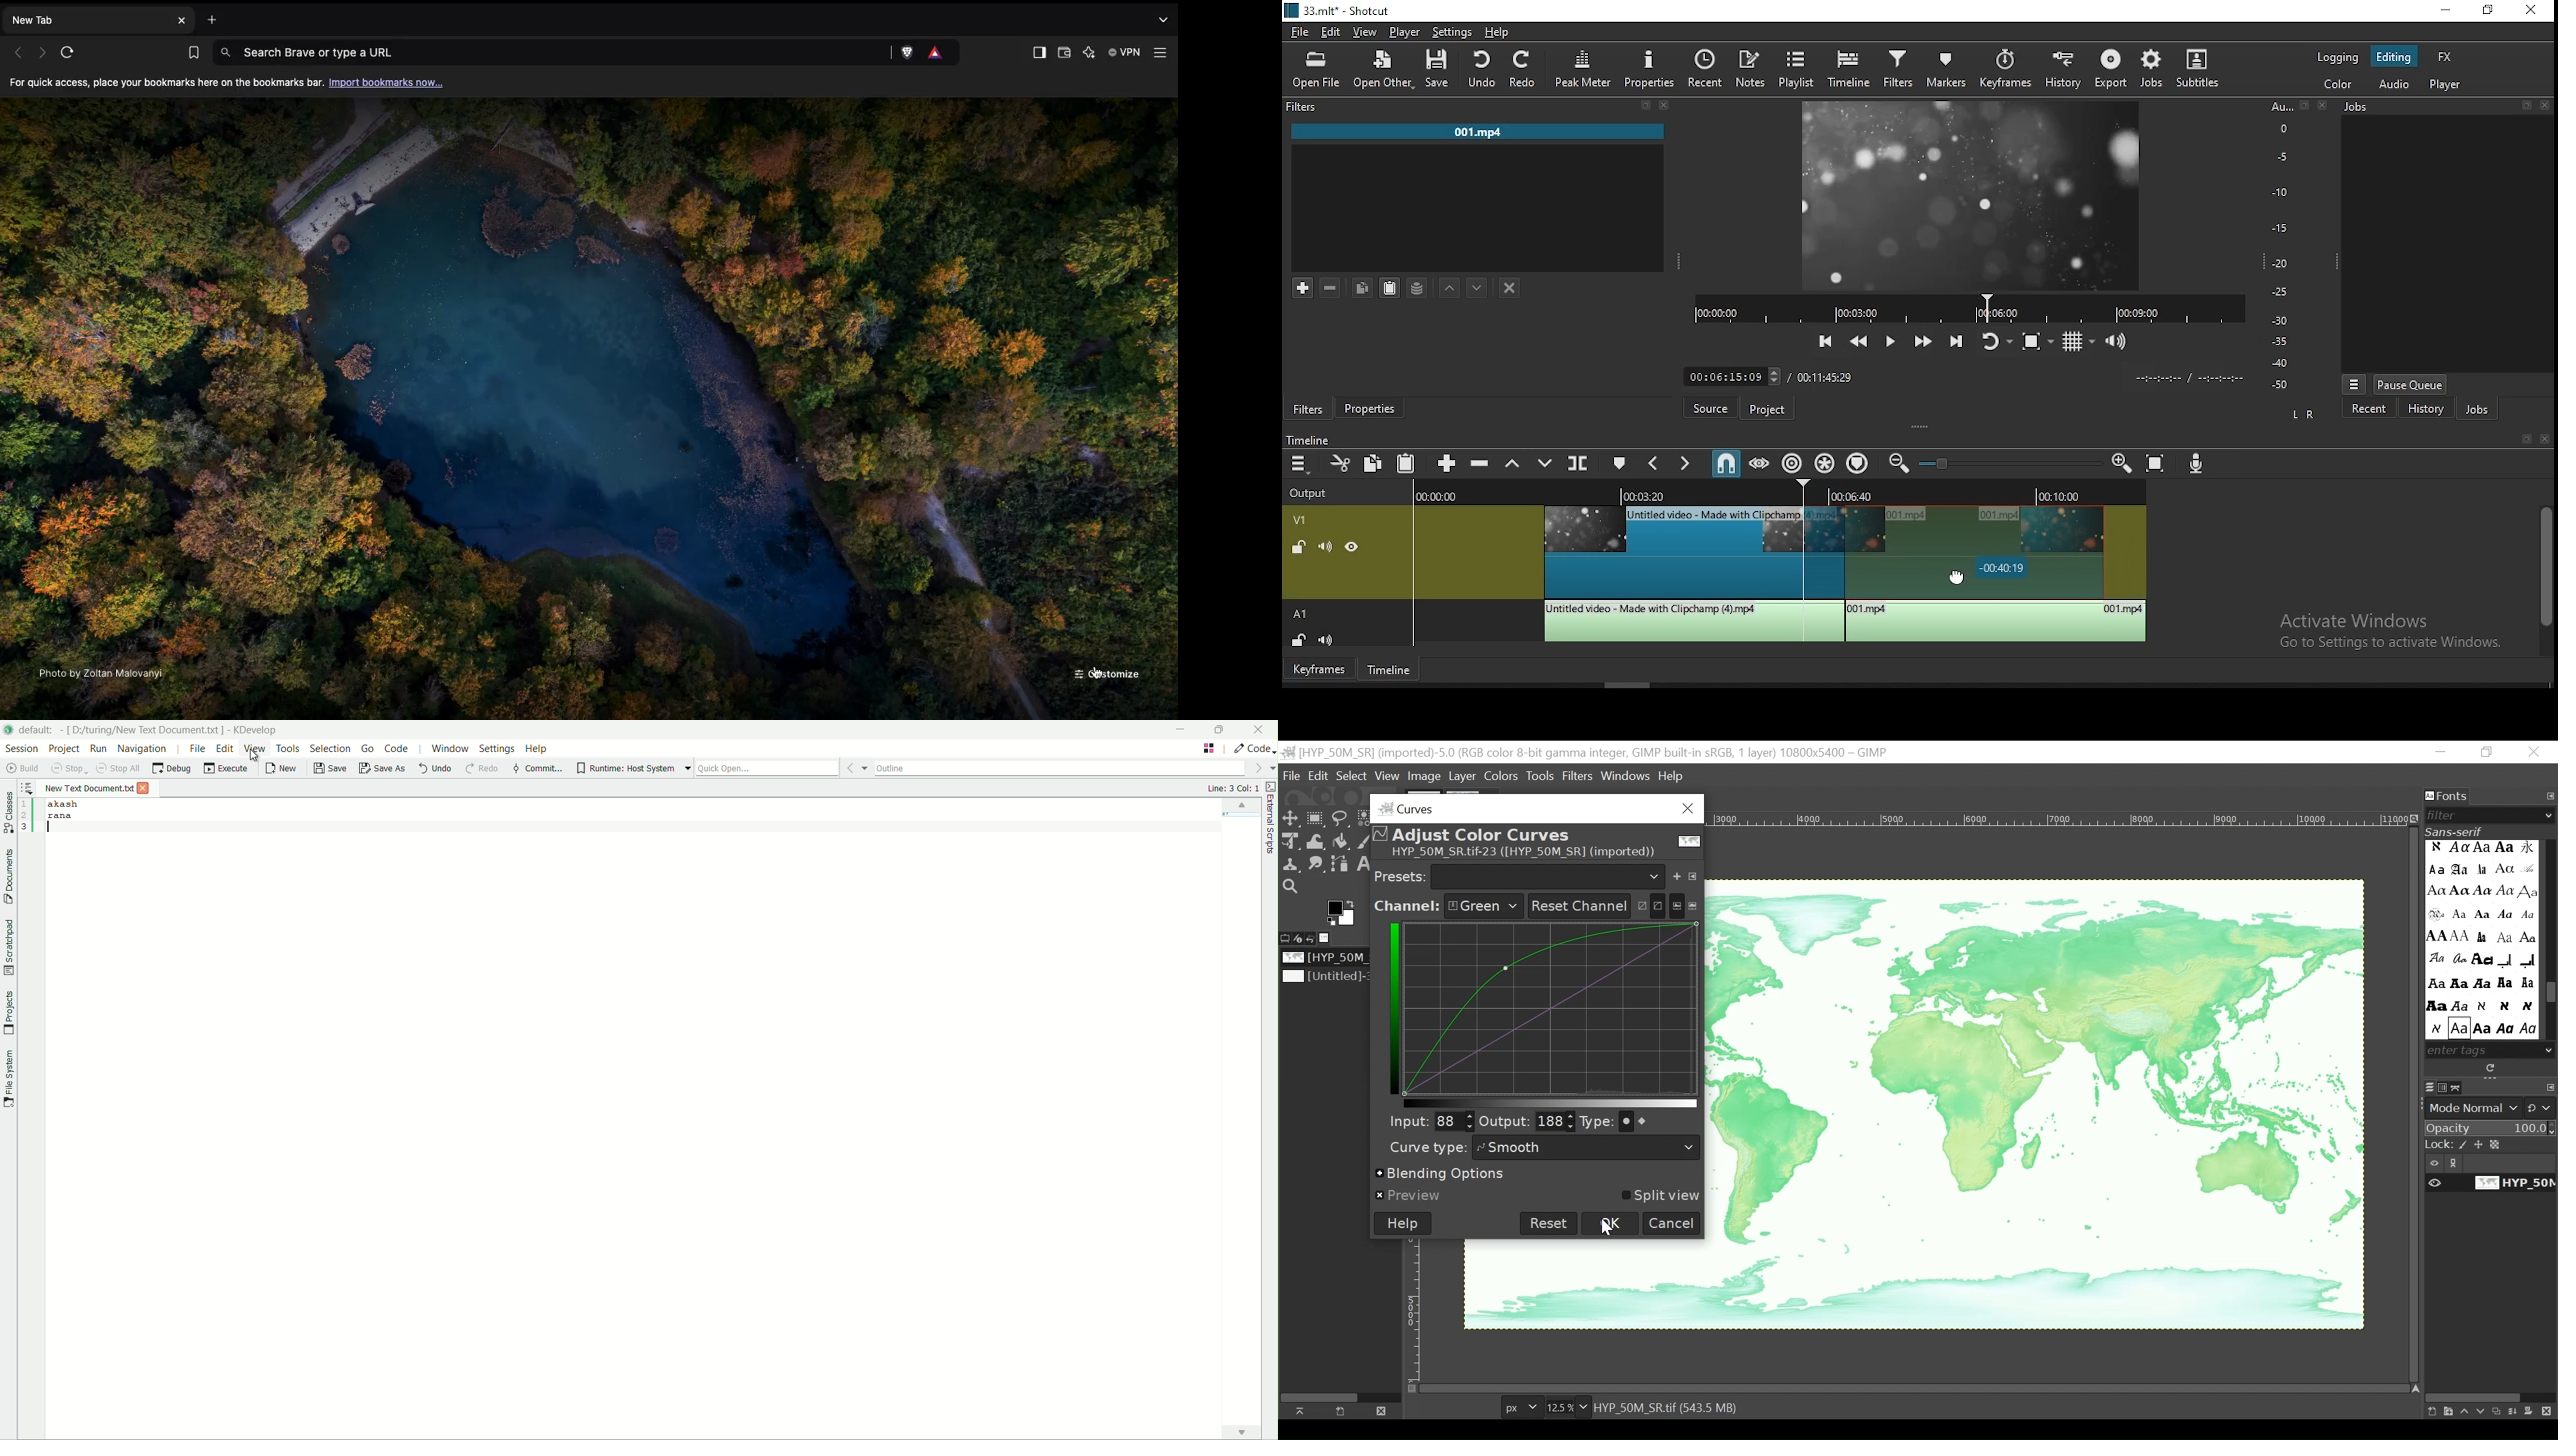 This screenshot has height=1456, width=2576. I want to click on Image, so click(1425, 777).